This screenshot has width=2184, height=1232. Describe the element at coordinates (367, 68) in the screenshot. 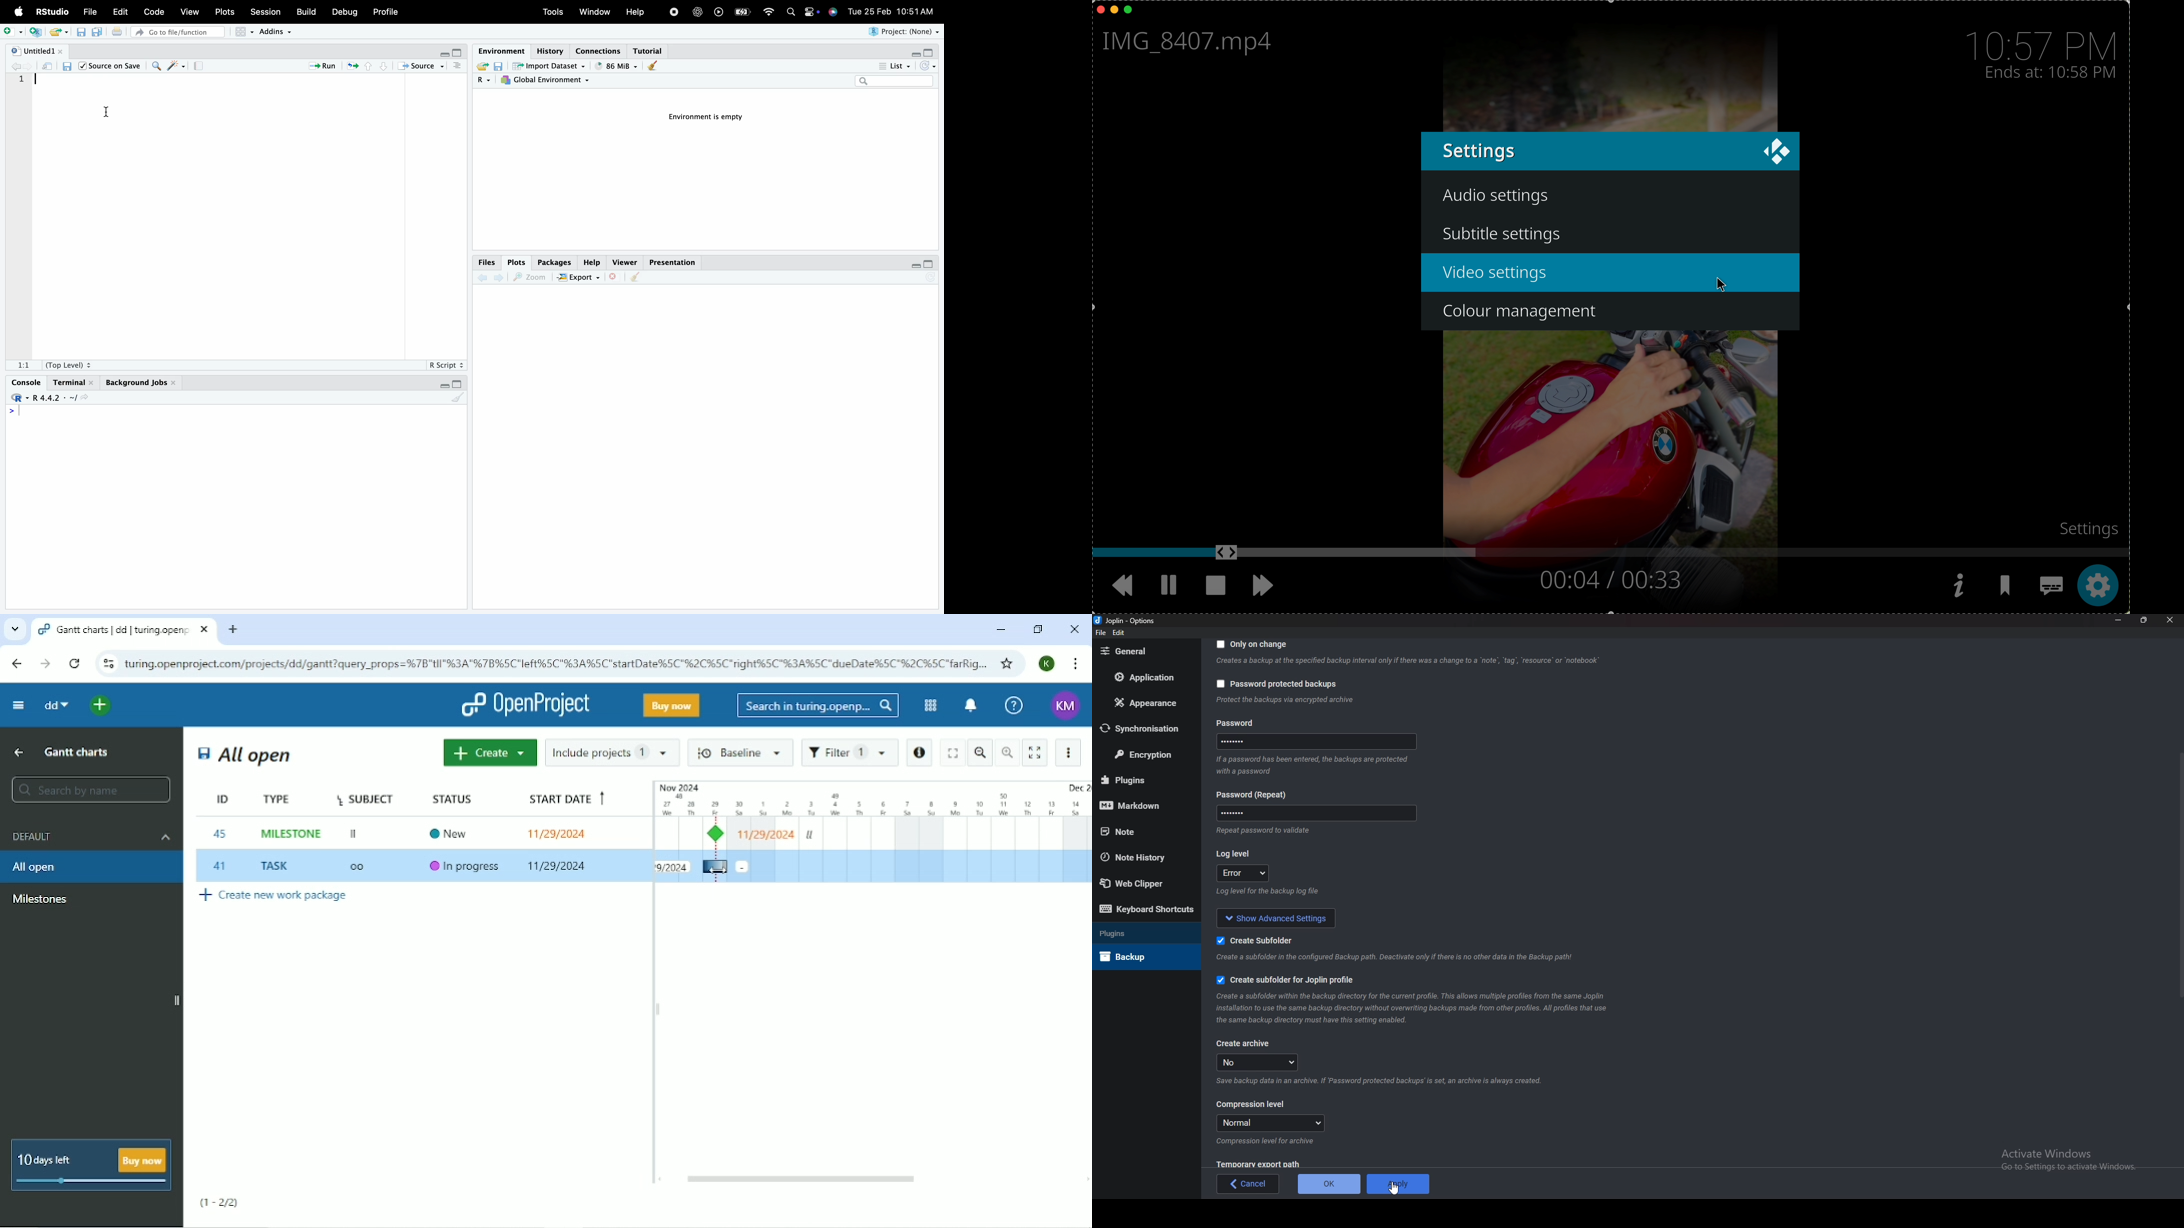

I see `top` at that location.